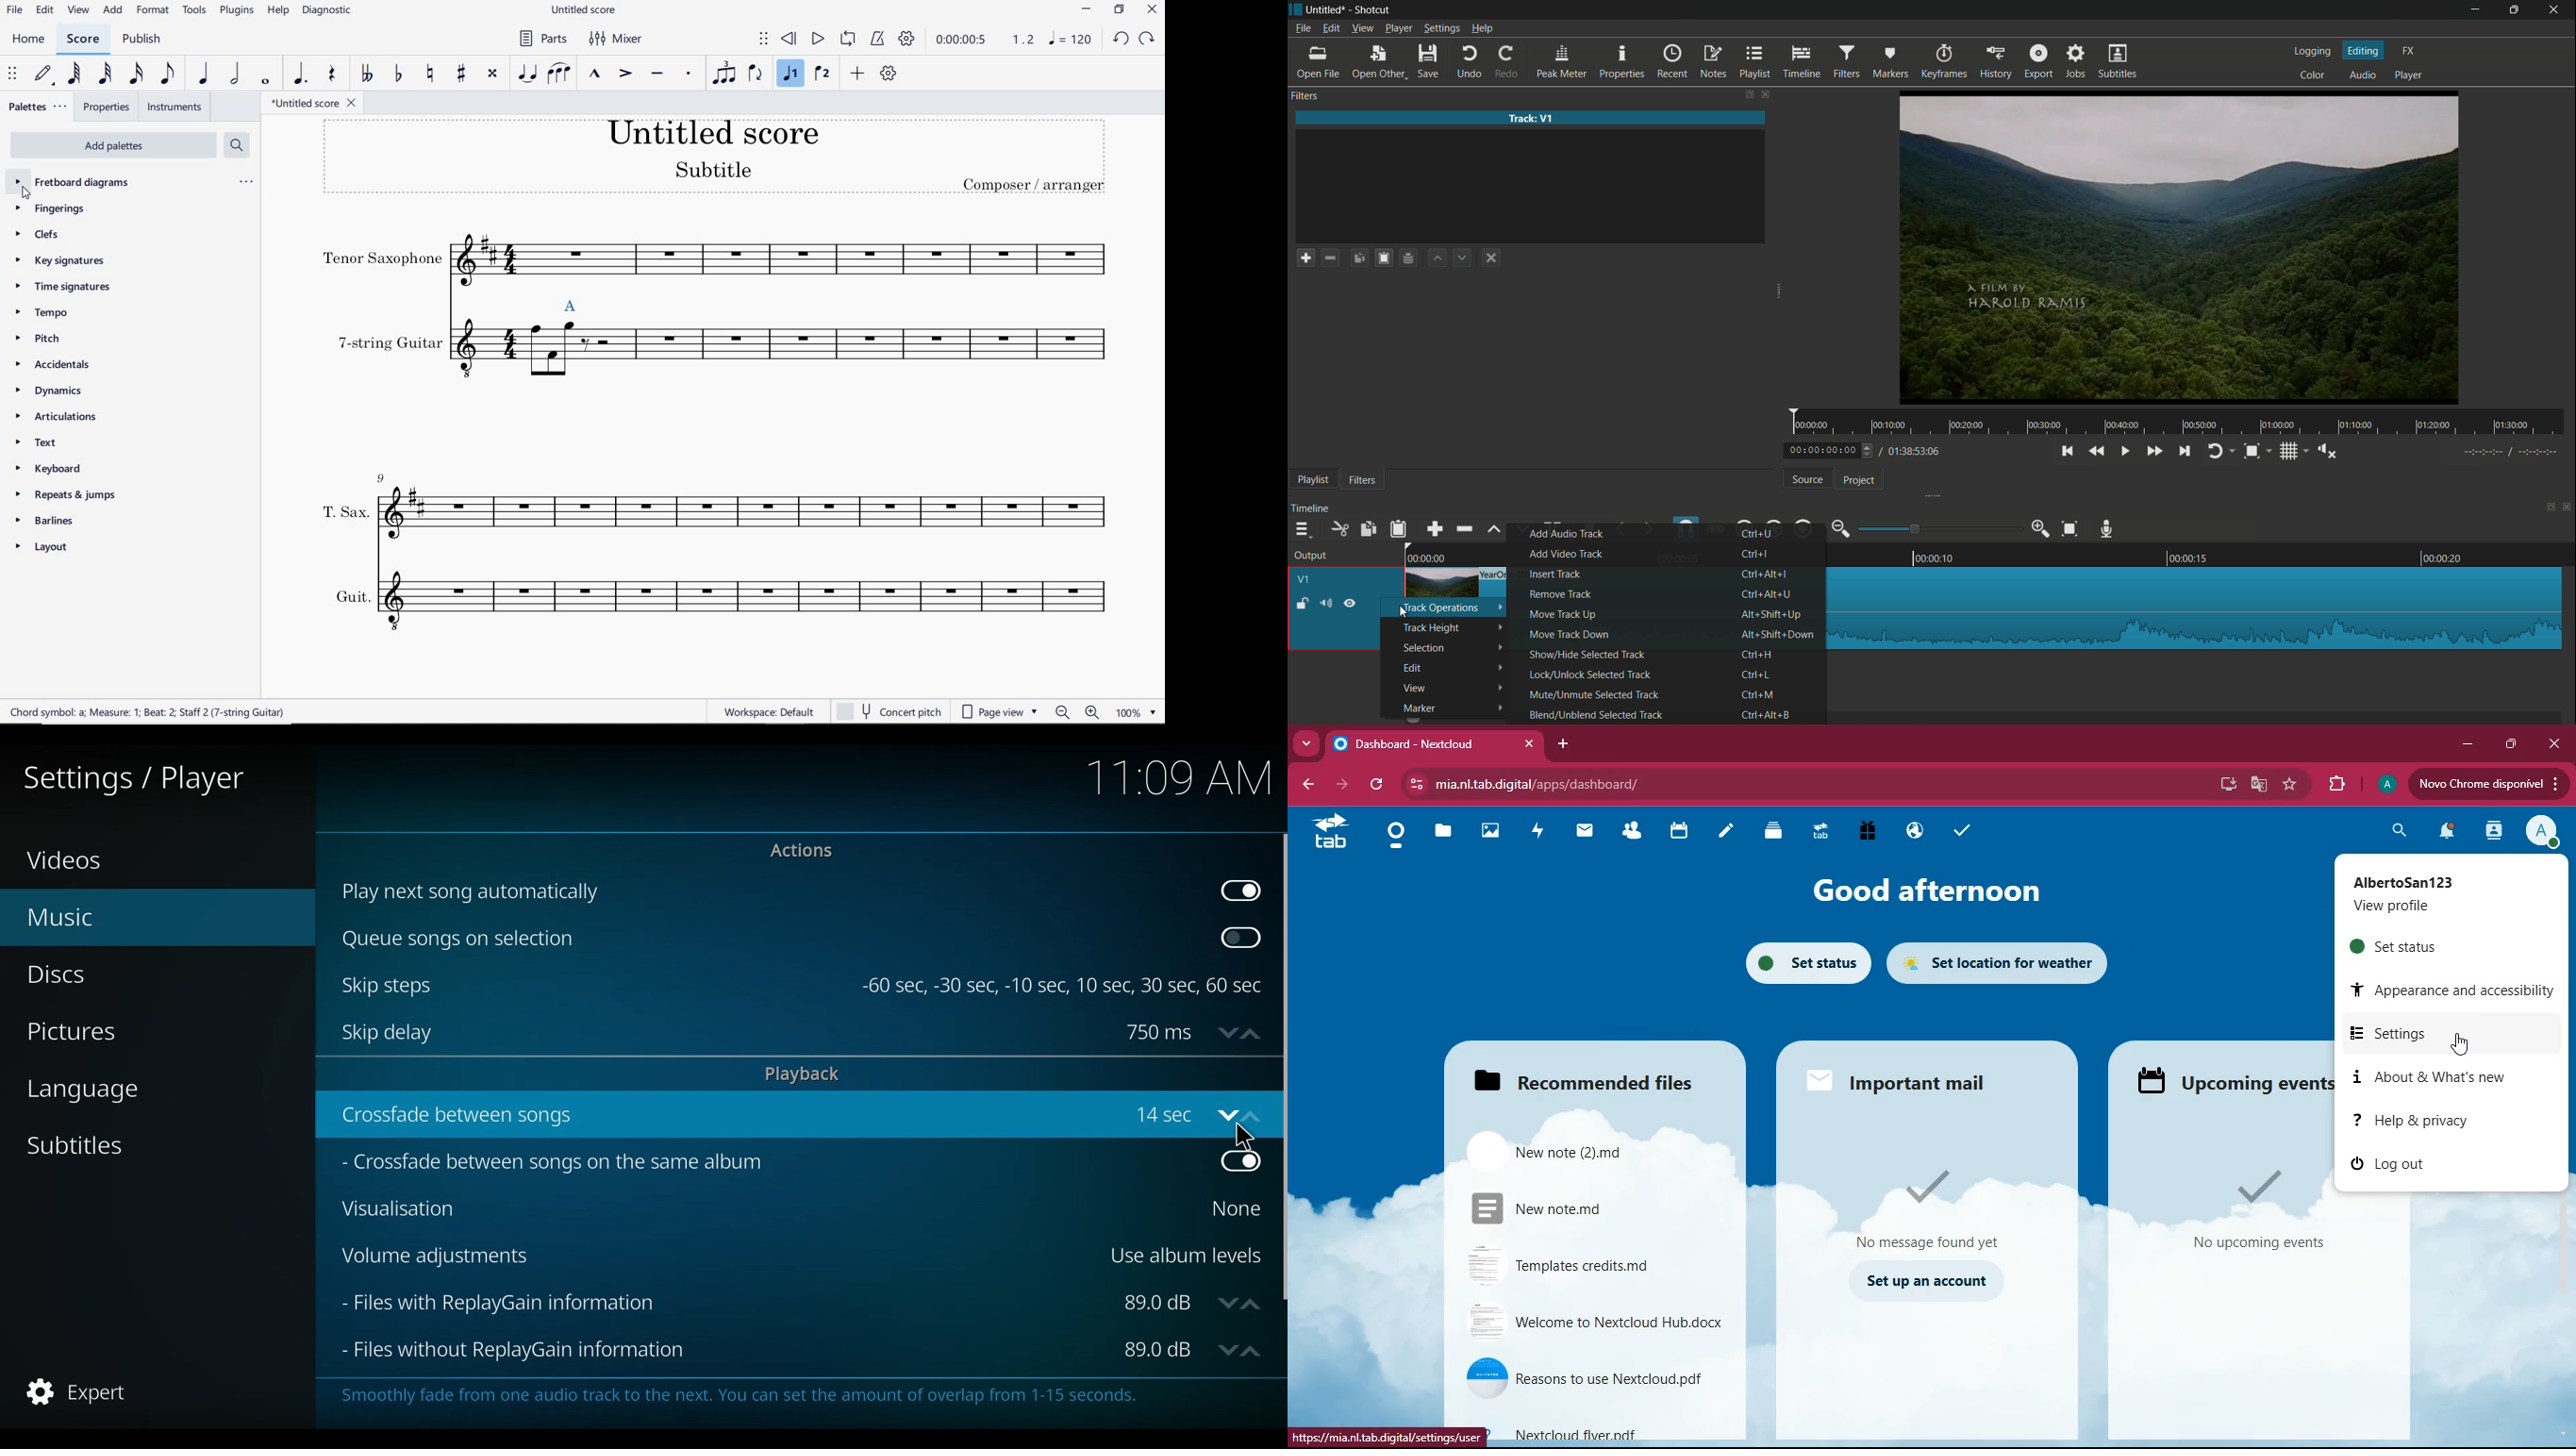  What do you see at coordinates (1748, 94) in the screenshot?
I see `change layout` at bounding box center [1748, 94].